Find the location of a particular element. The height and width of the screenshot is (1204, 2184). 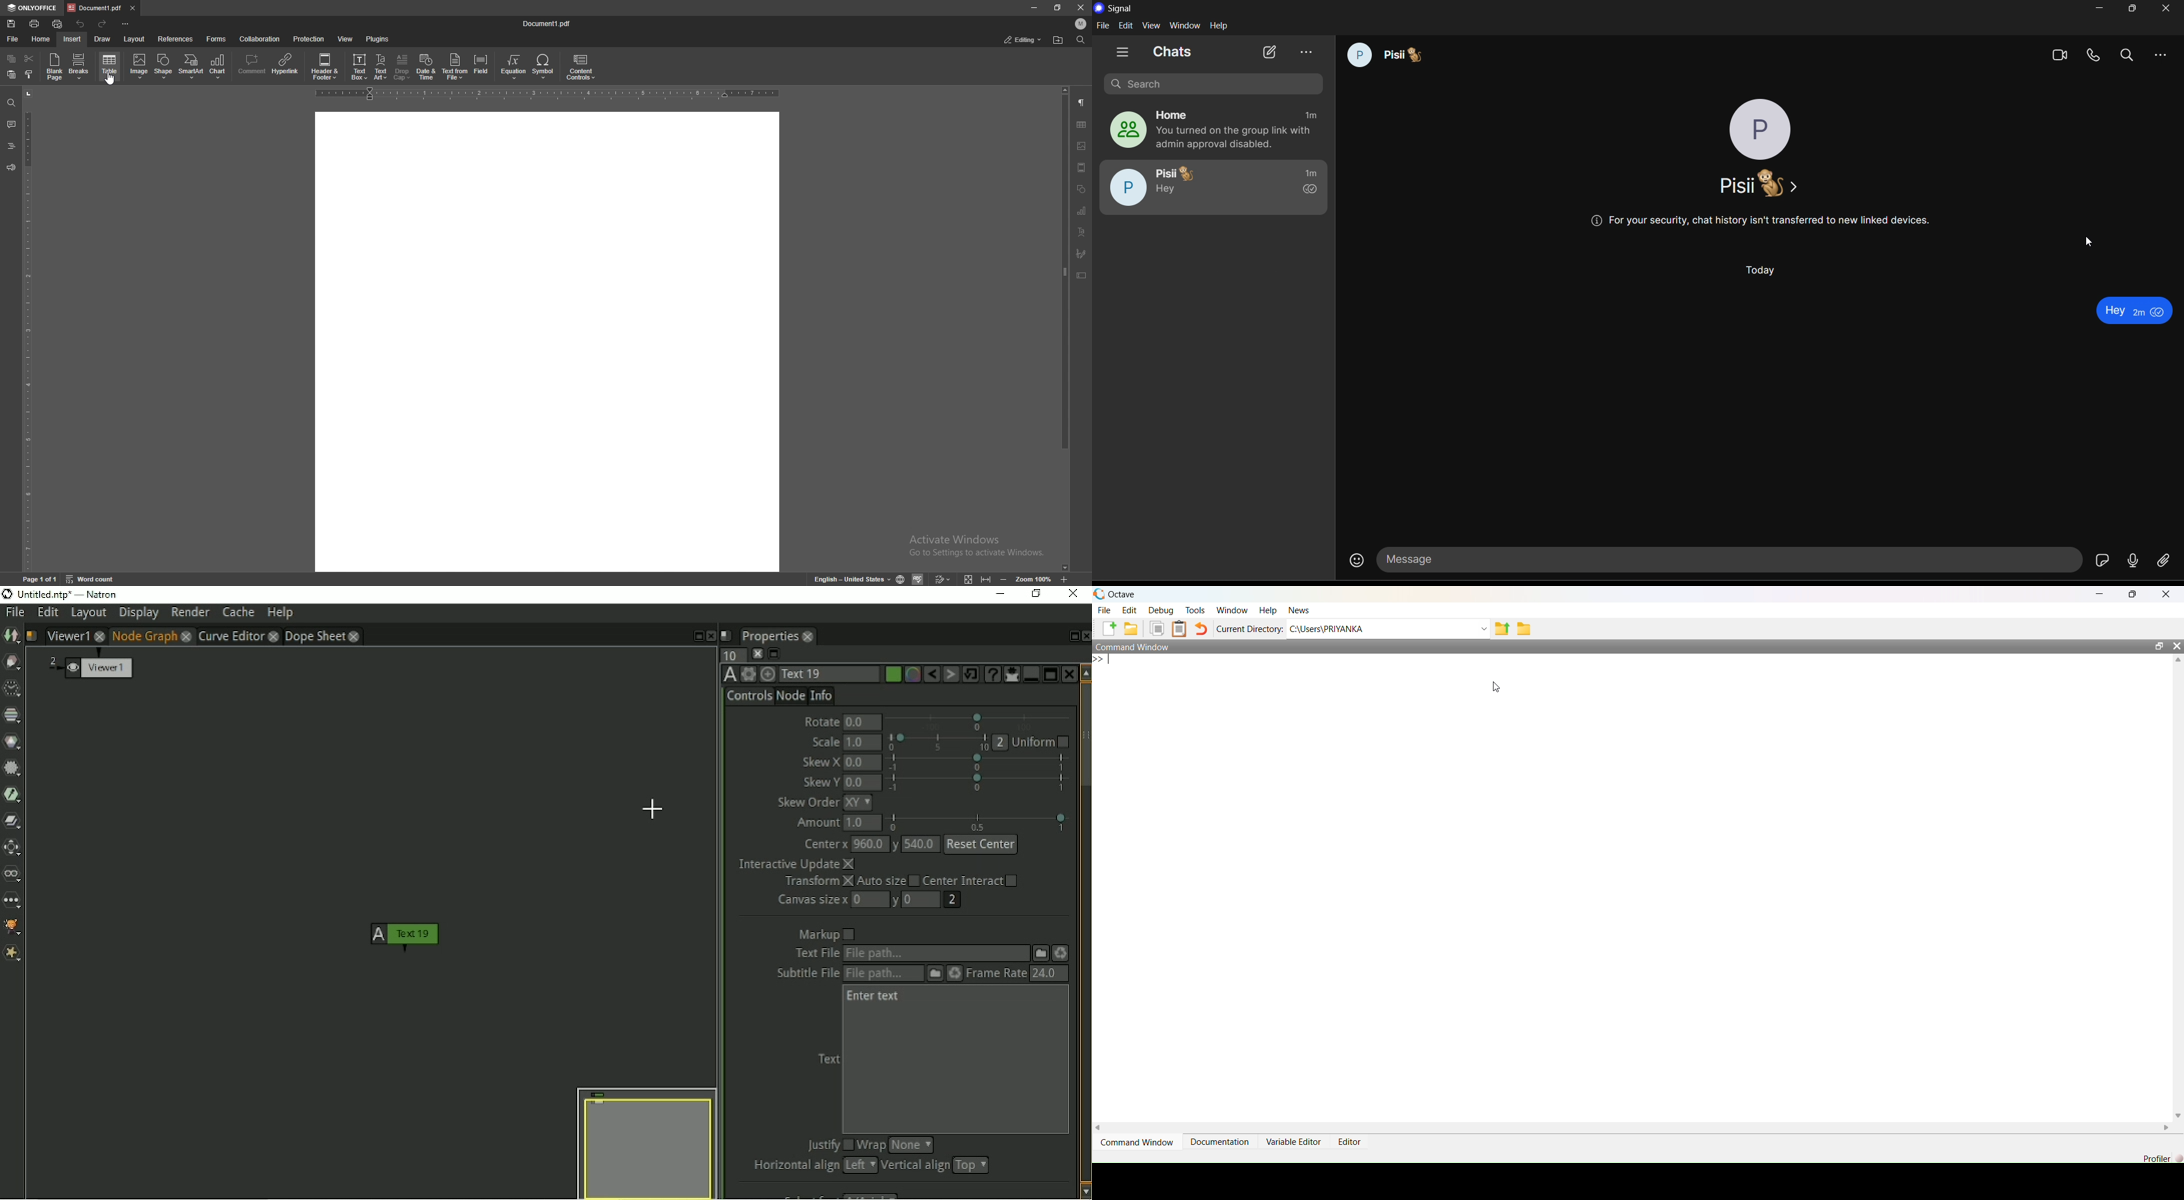

2 is located at coordinates (52, 661).